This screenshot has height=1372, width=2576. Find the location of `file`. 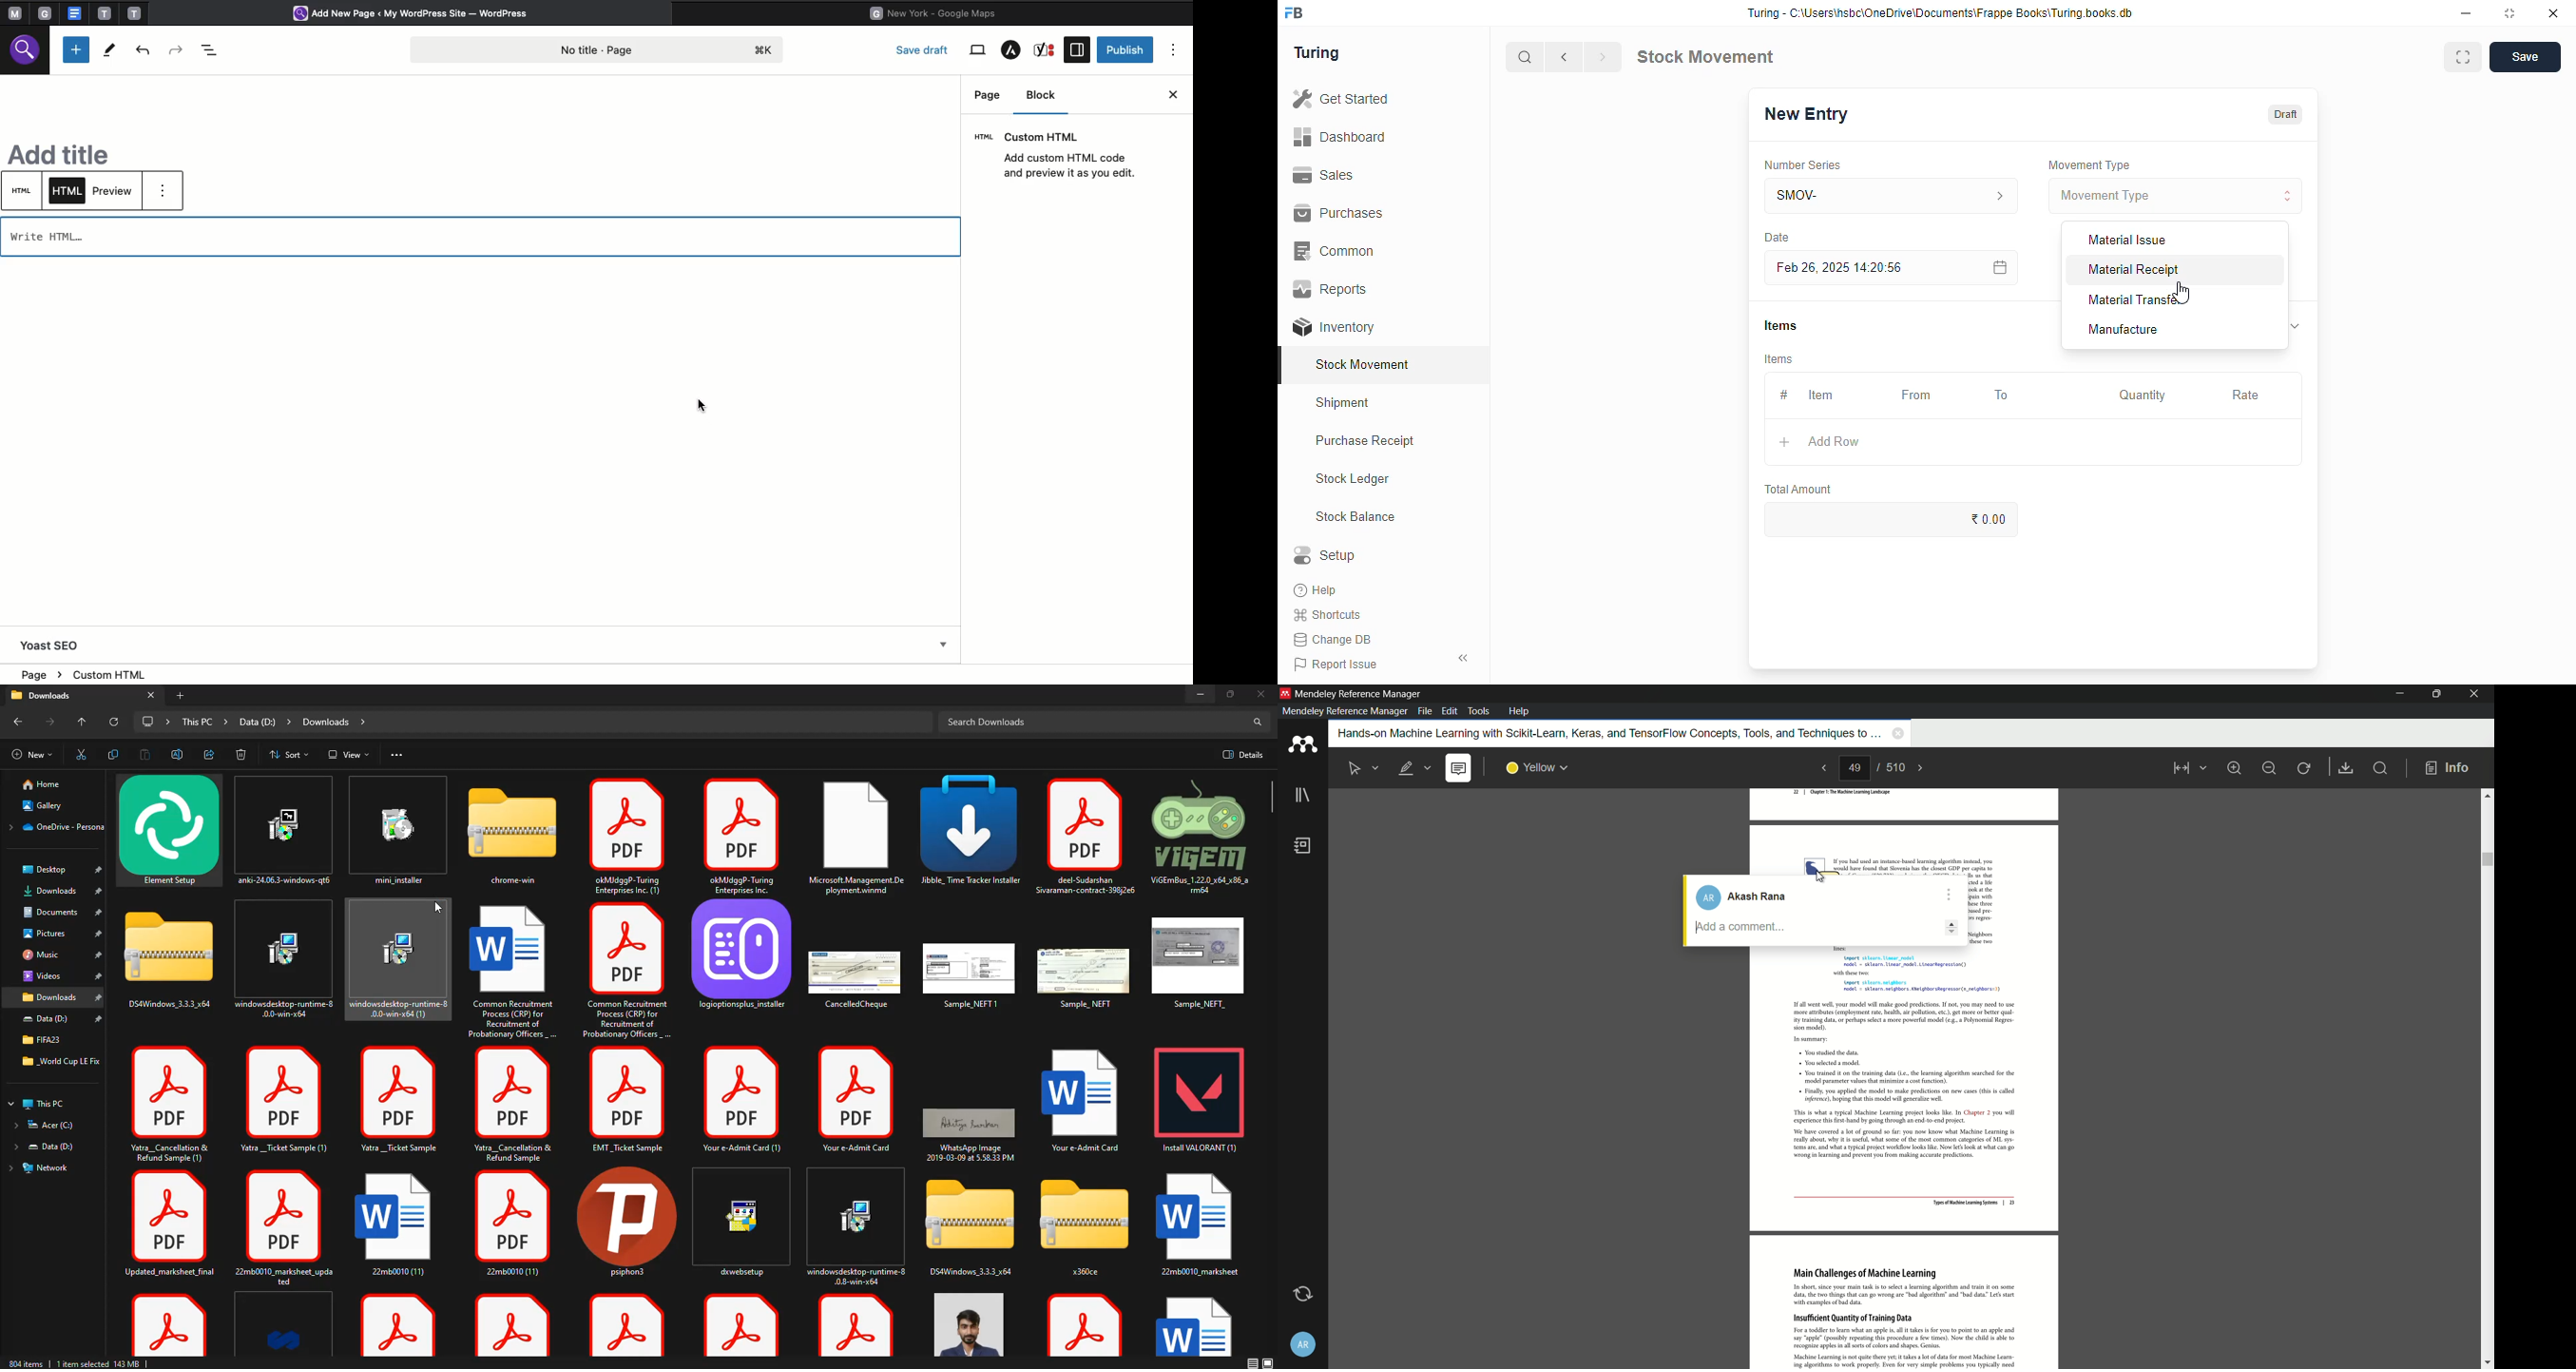

file is located at coordinates (284, 960).